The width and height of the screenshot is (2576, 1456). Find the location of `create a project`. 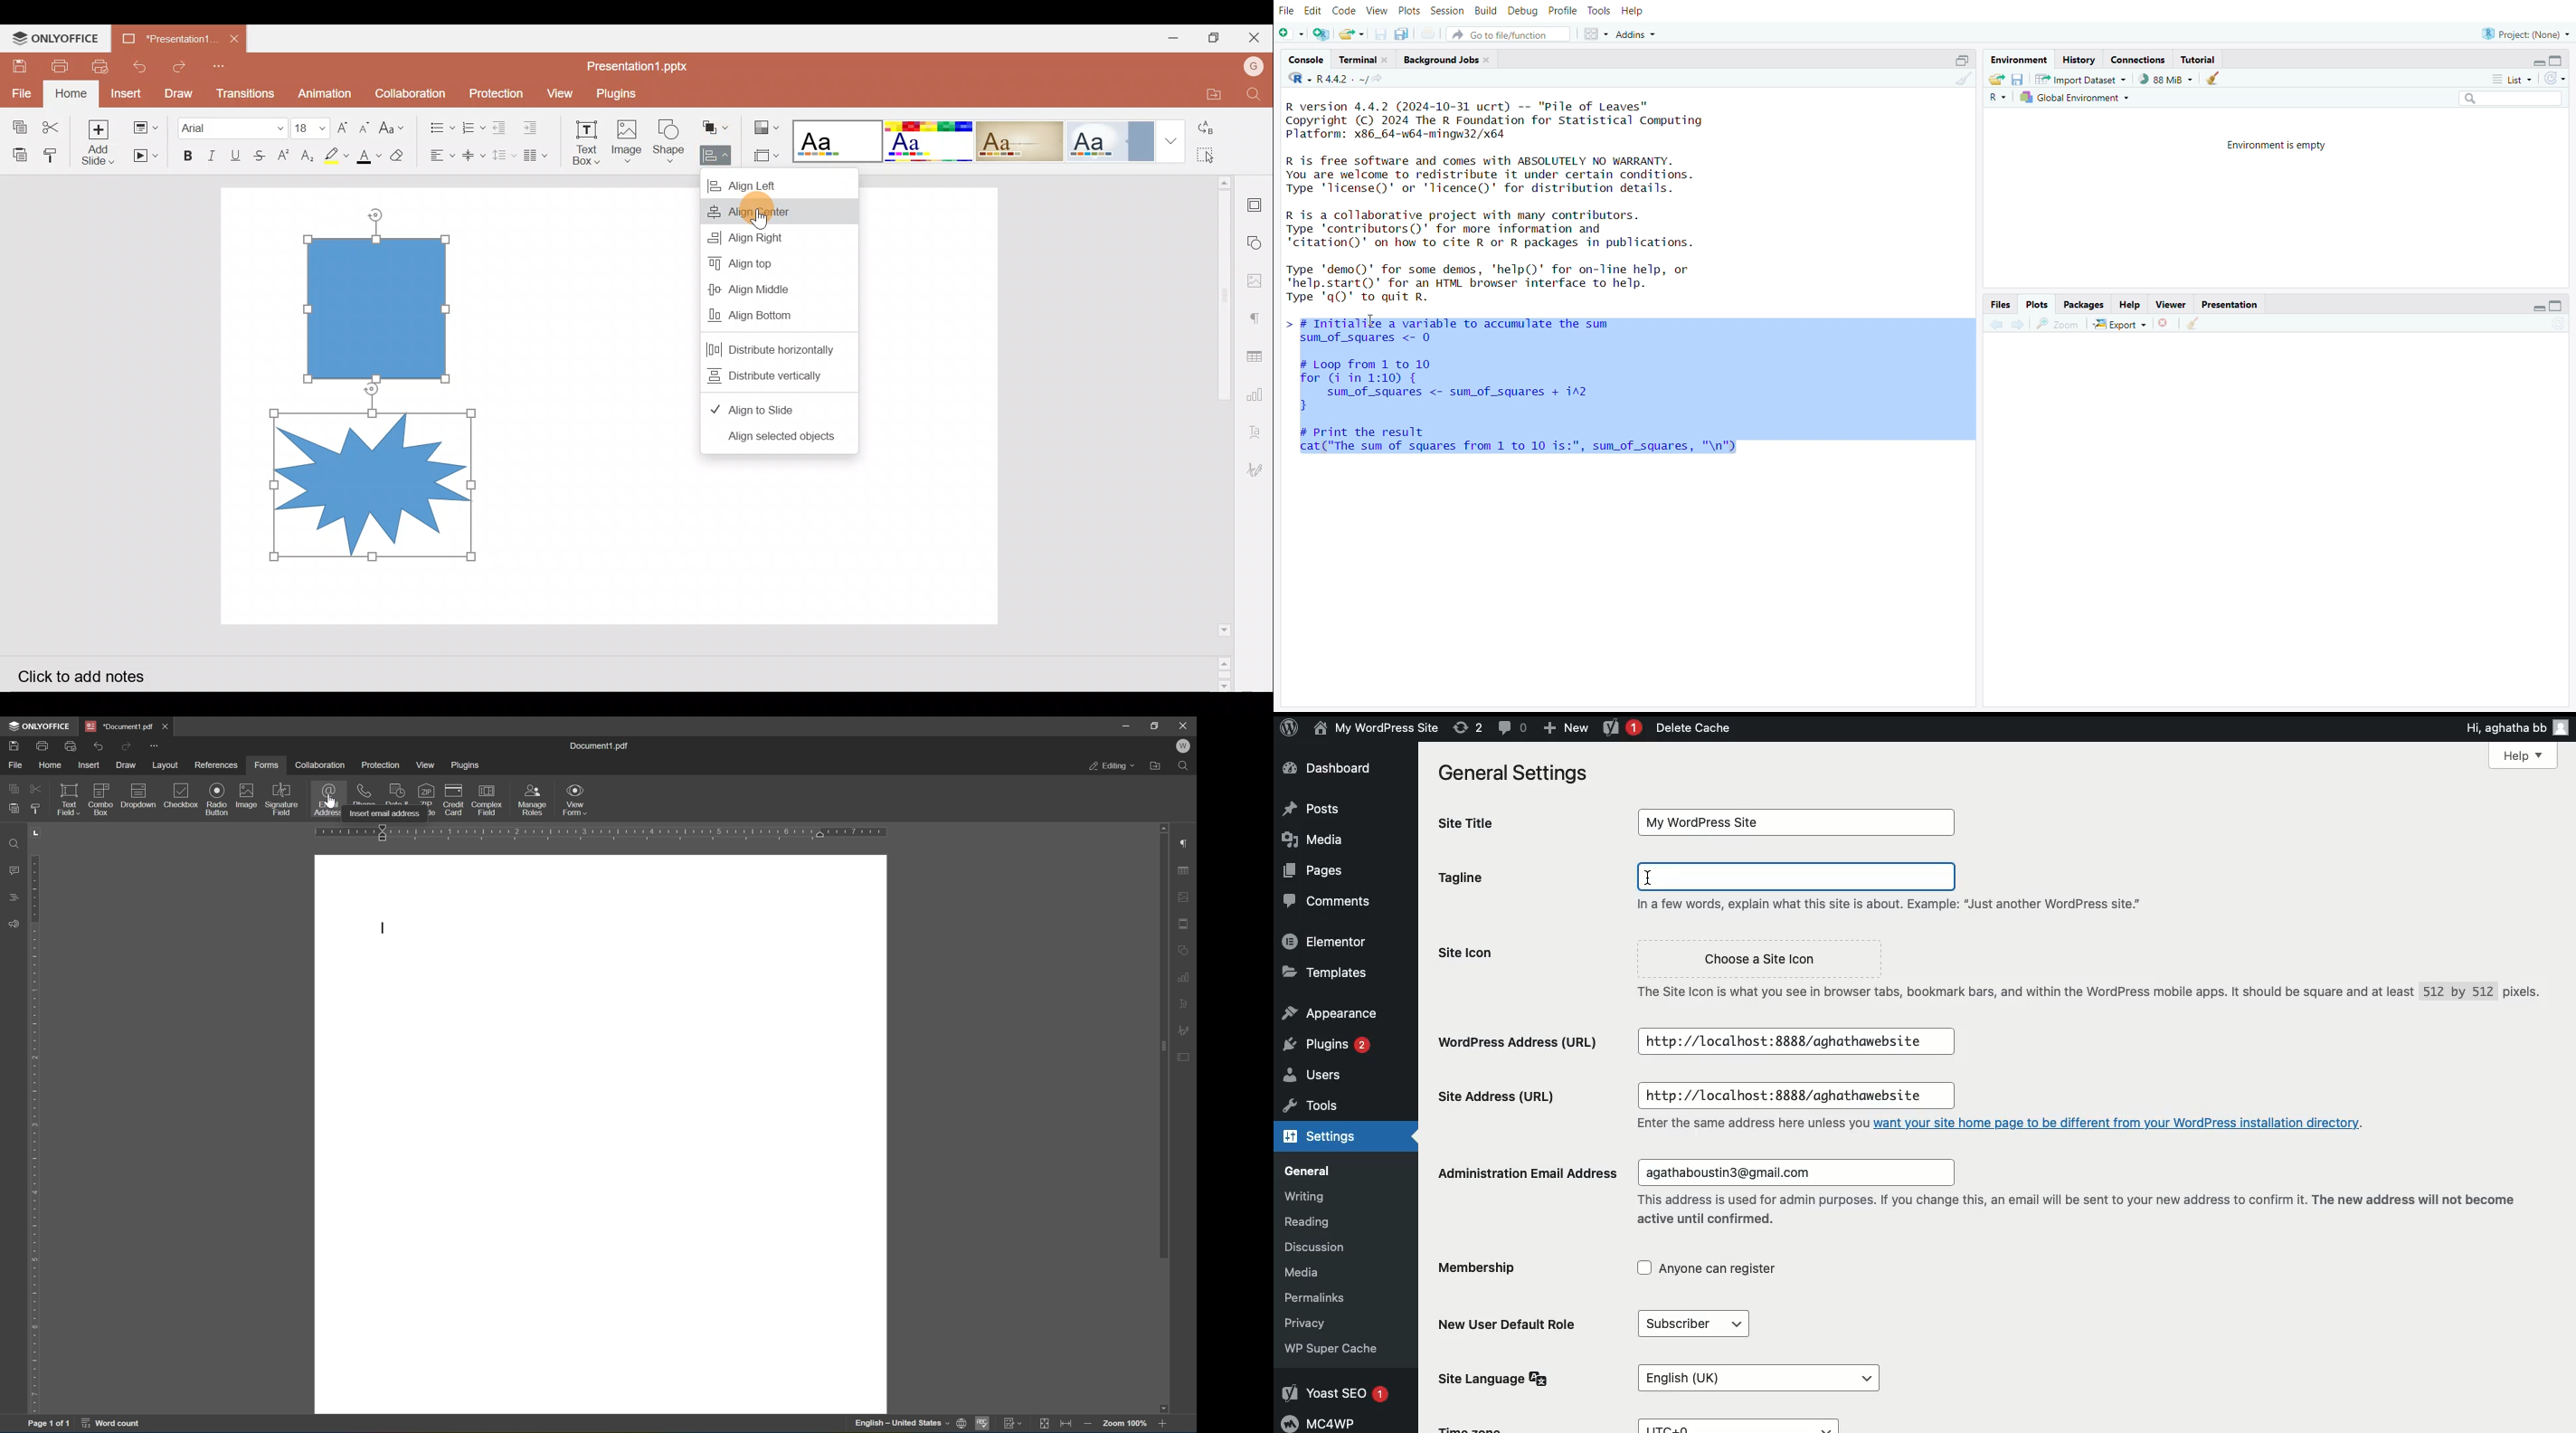

create a project is located at coordinates (1321, 34).